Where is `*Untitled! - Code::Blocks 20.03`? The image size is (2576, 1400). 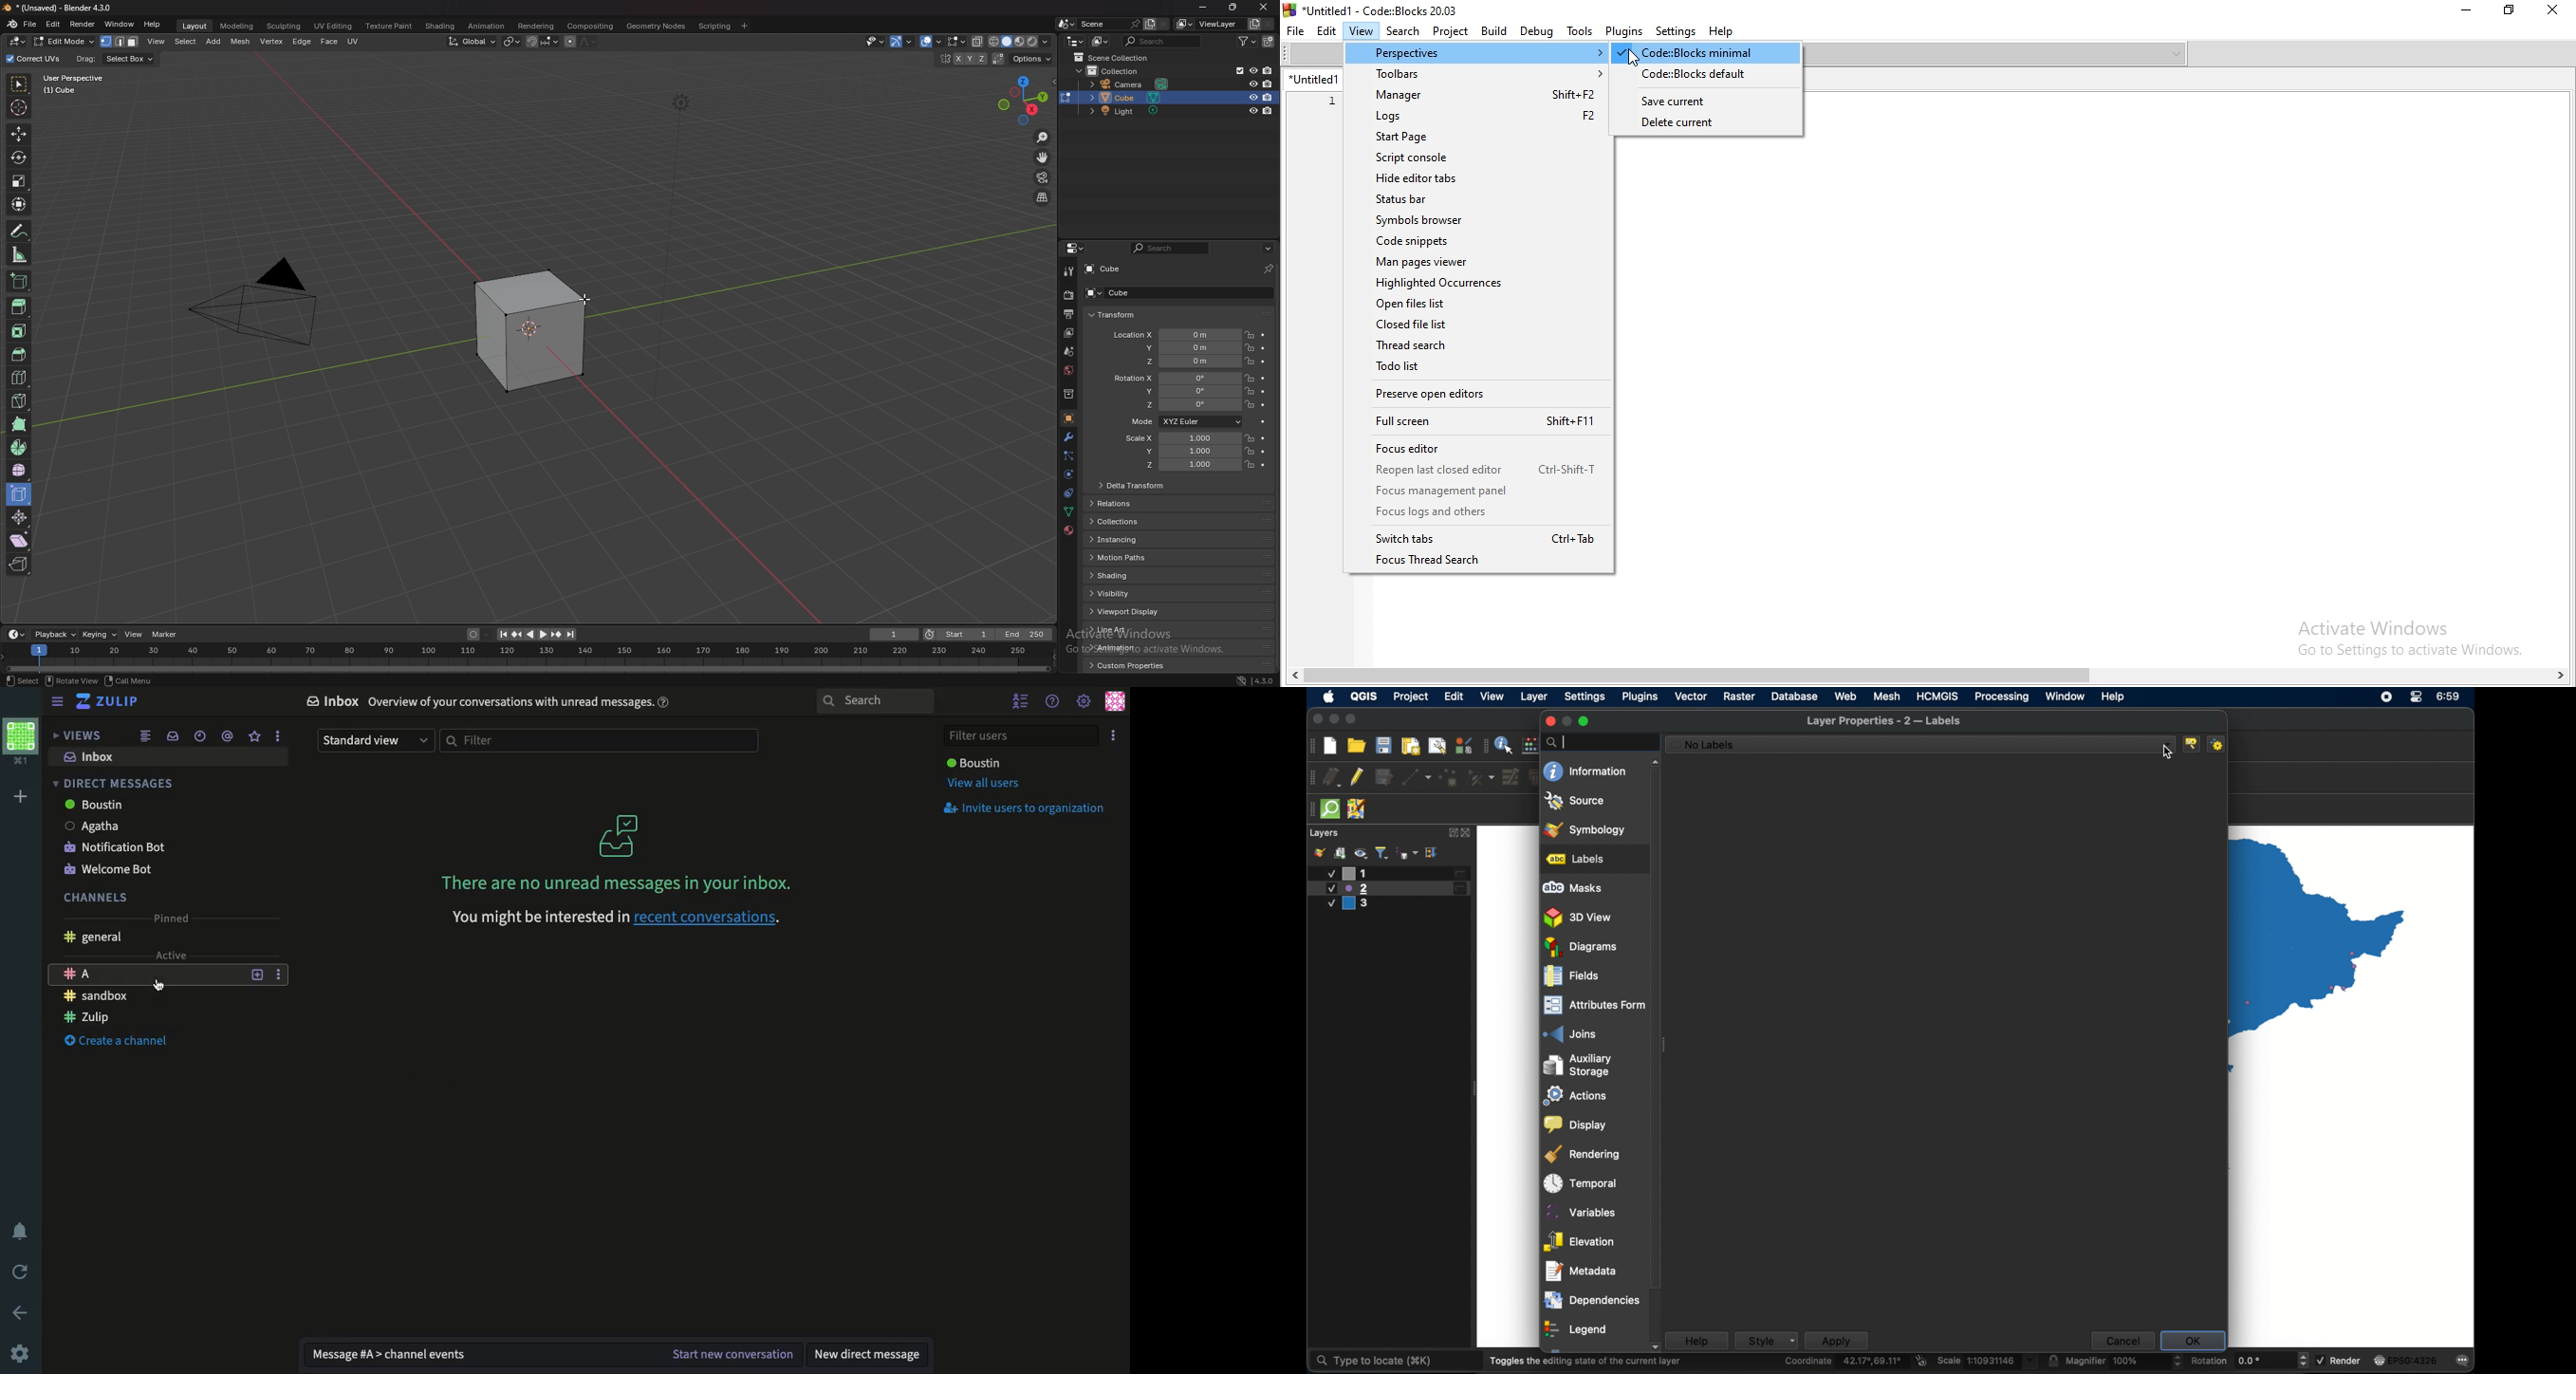 *Untitled! - Code::Blocks 20.03 is located at coordinates (1376, 9).